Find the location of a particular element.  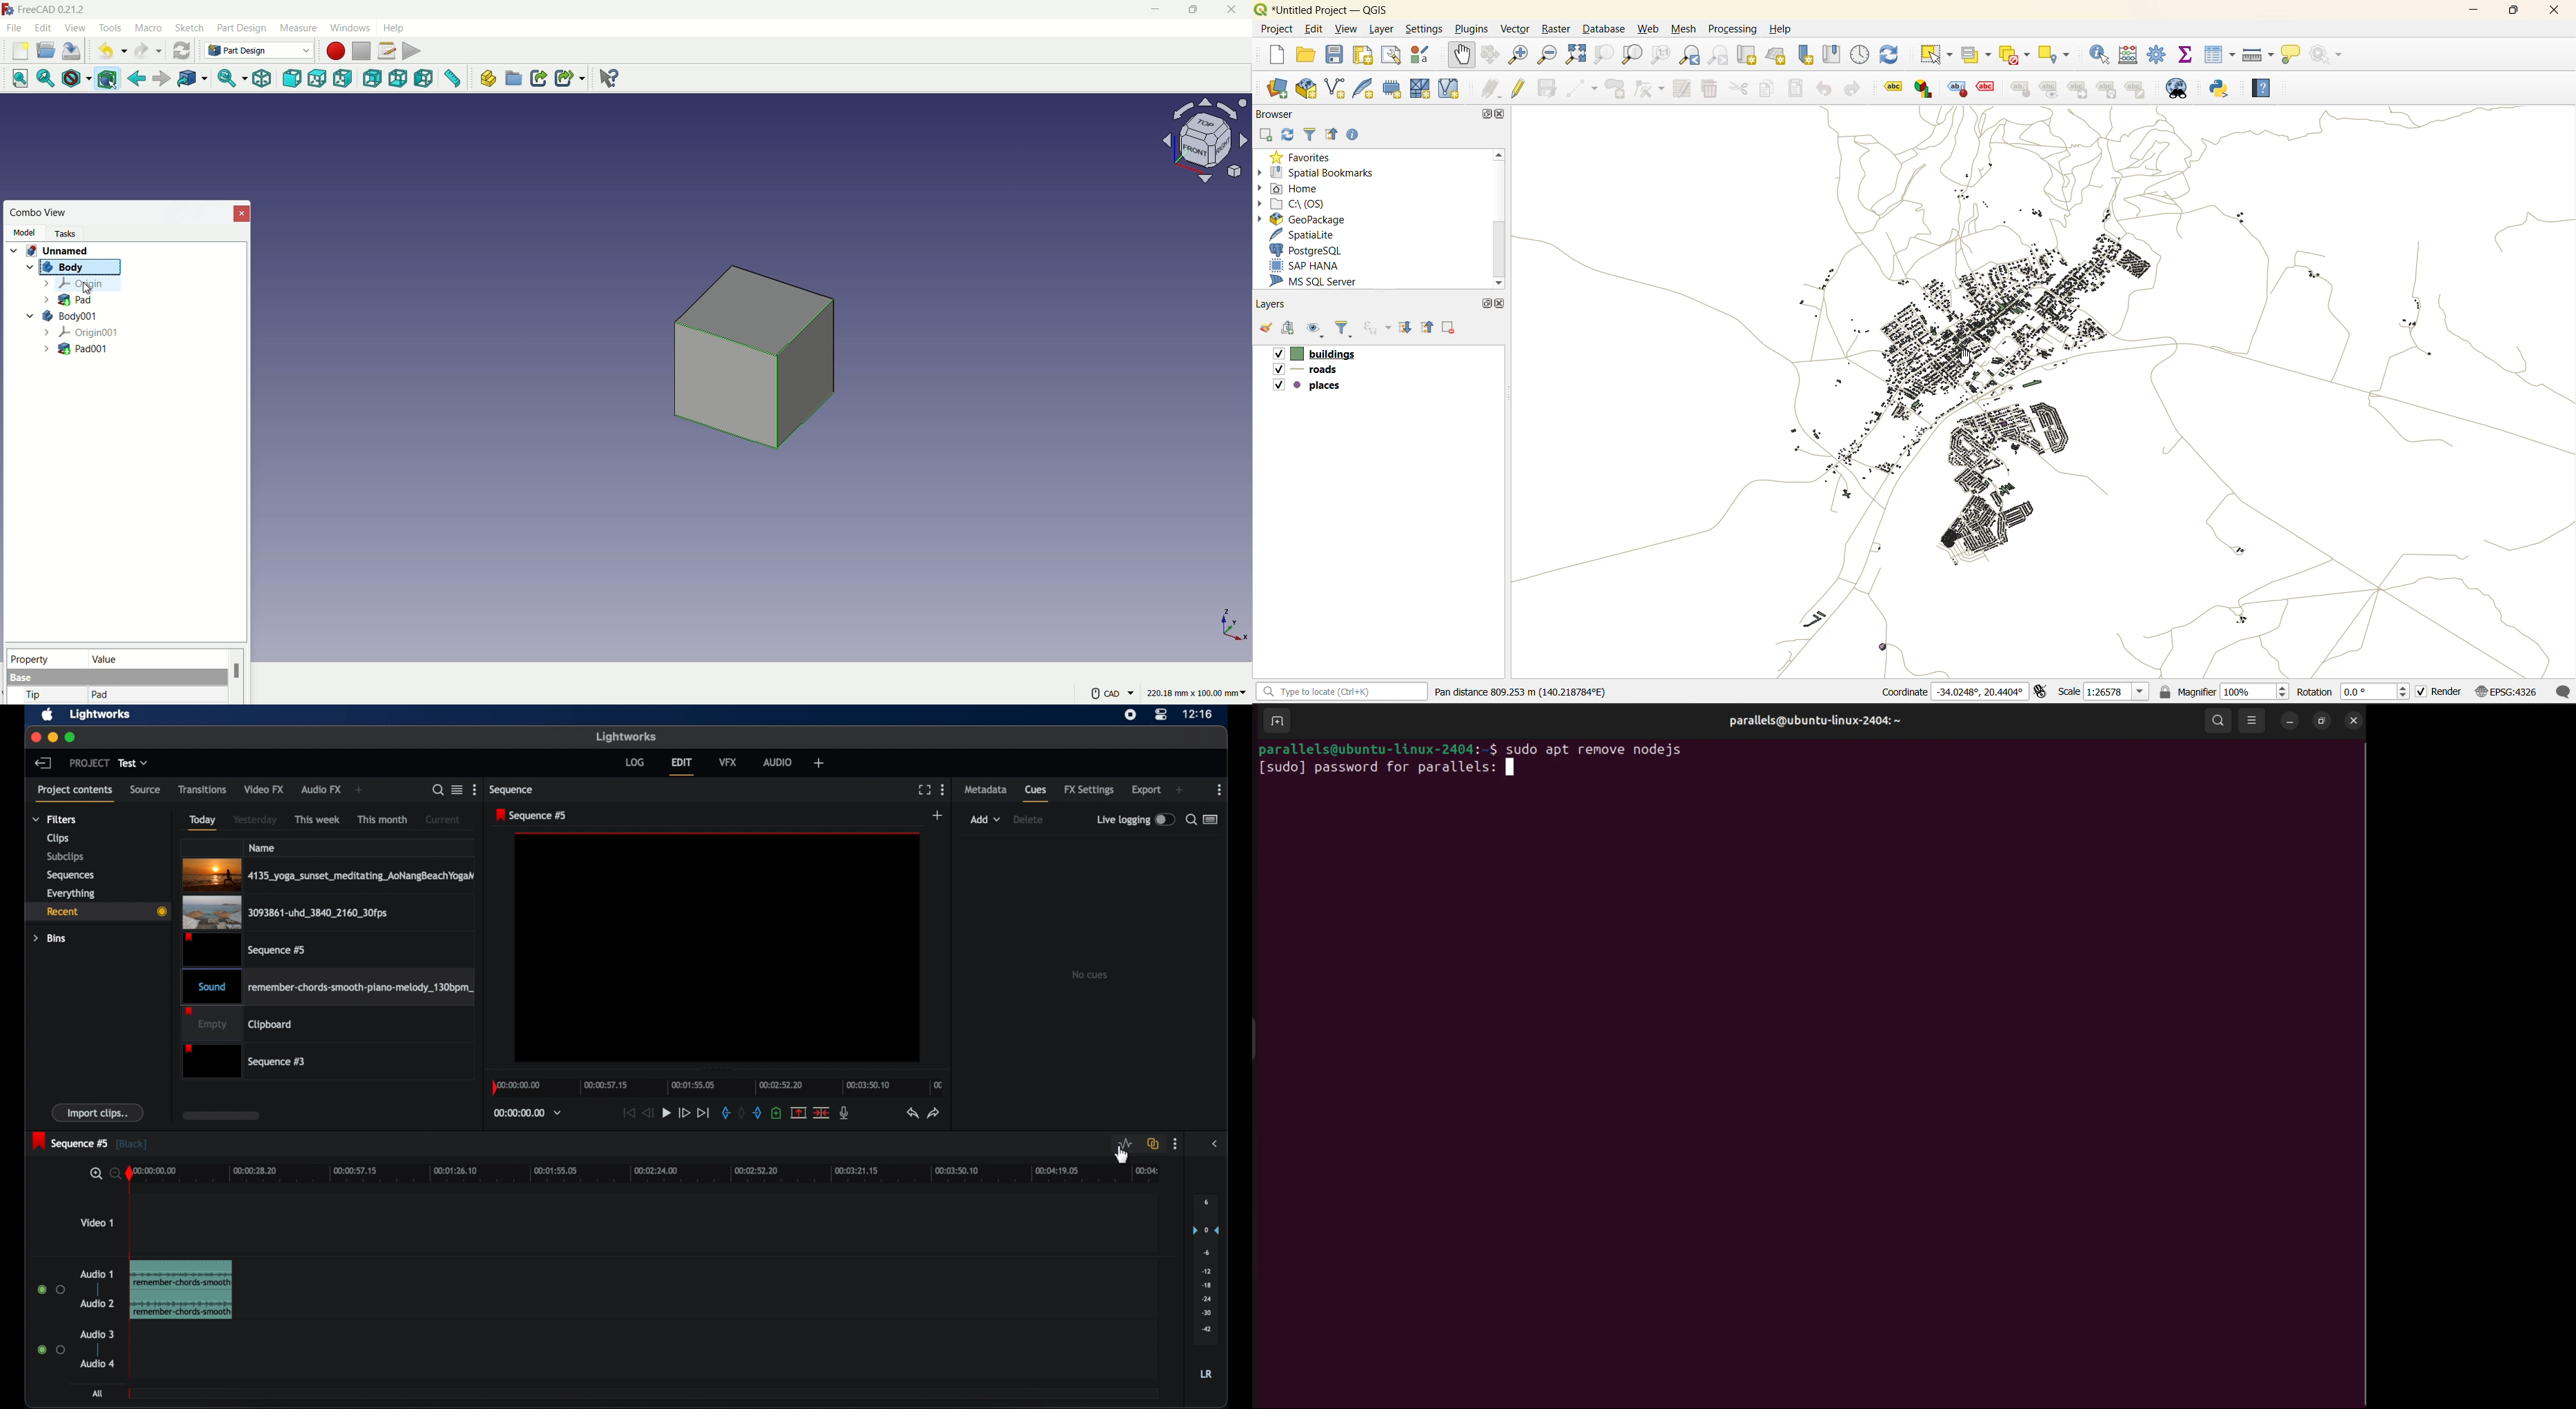

create group is located at coordinates (515, 80).